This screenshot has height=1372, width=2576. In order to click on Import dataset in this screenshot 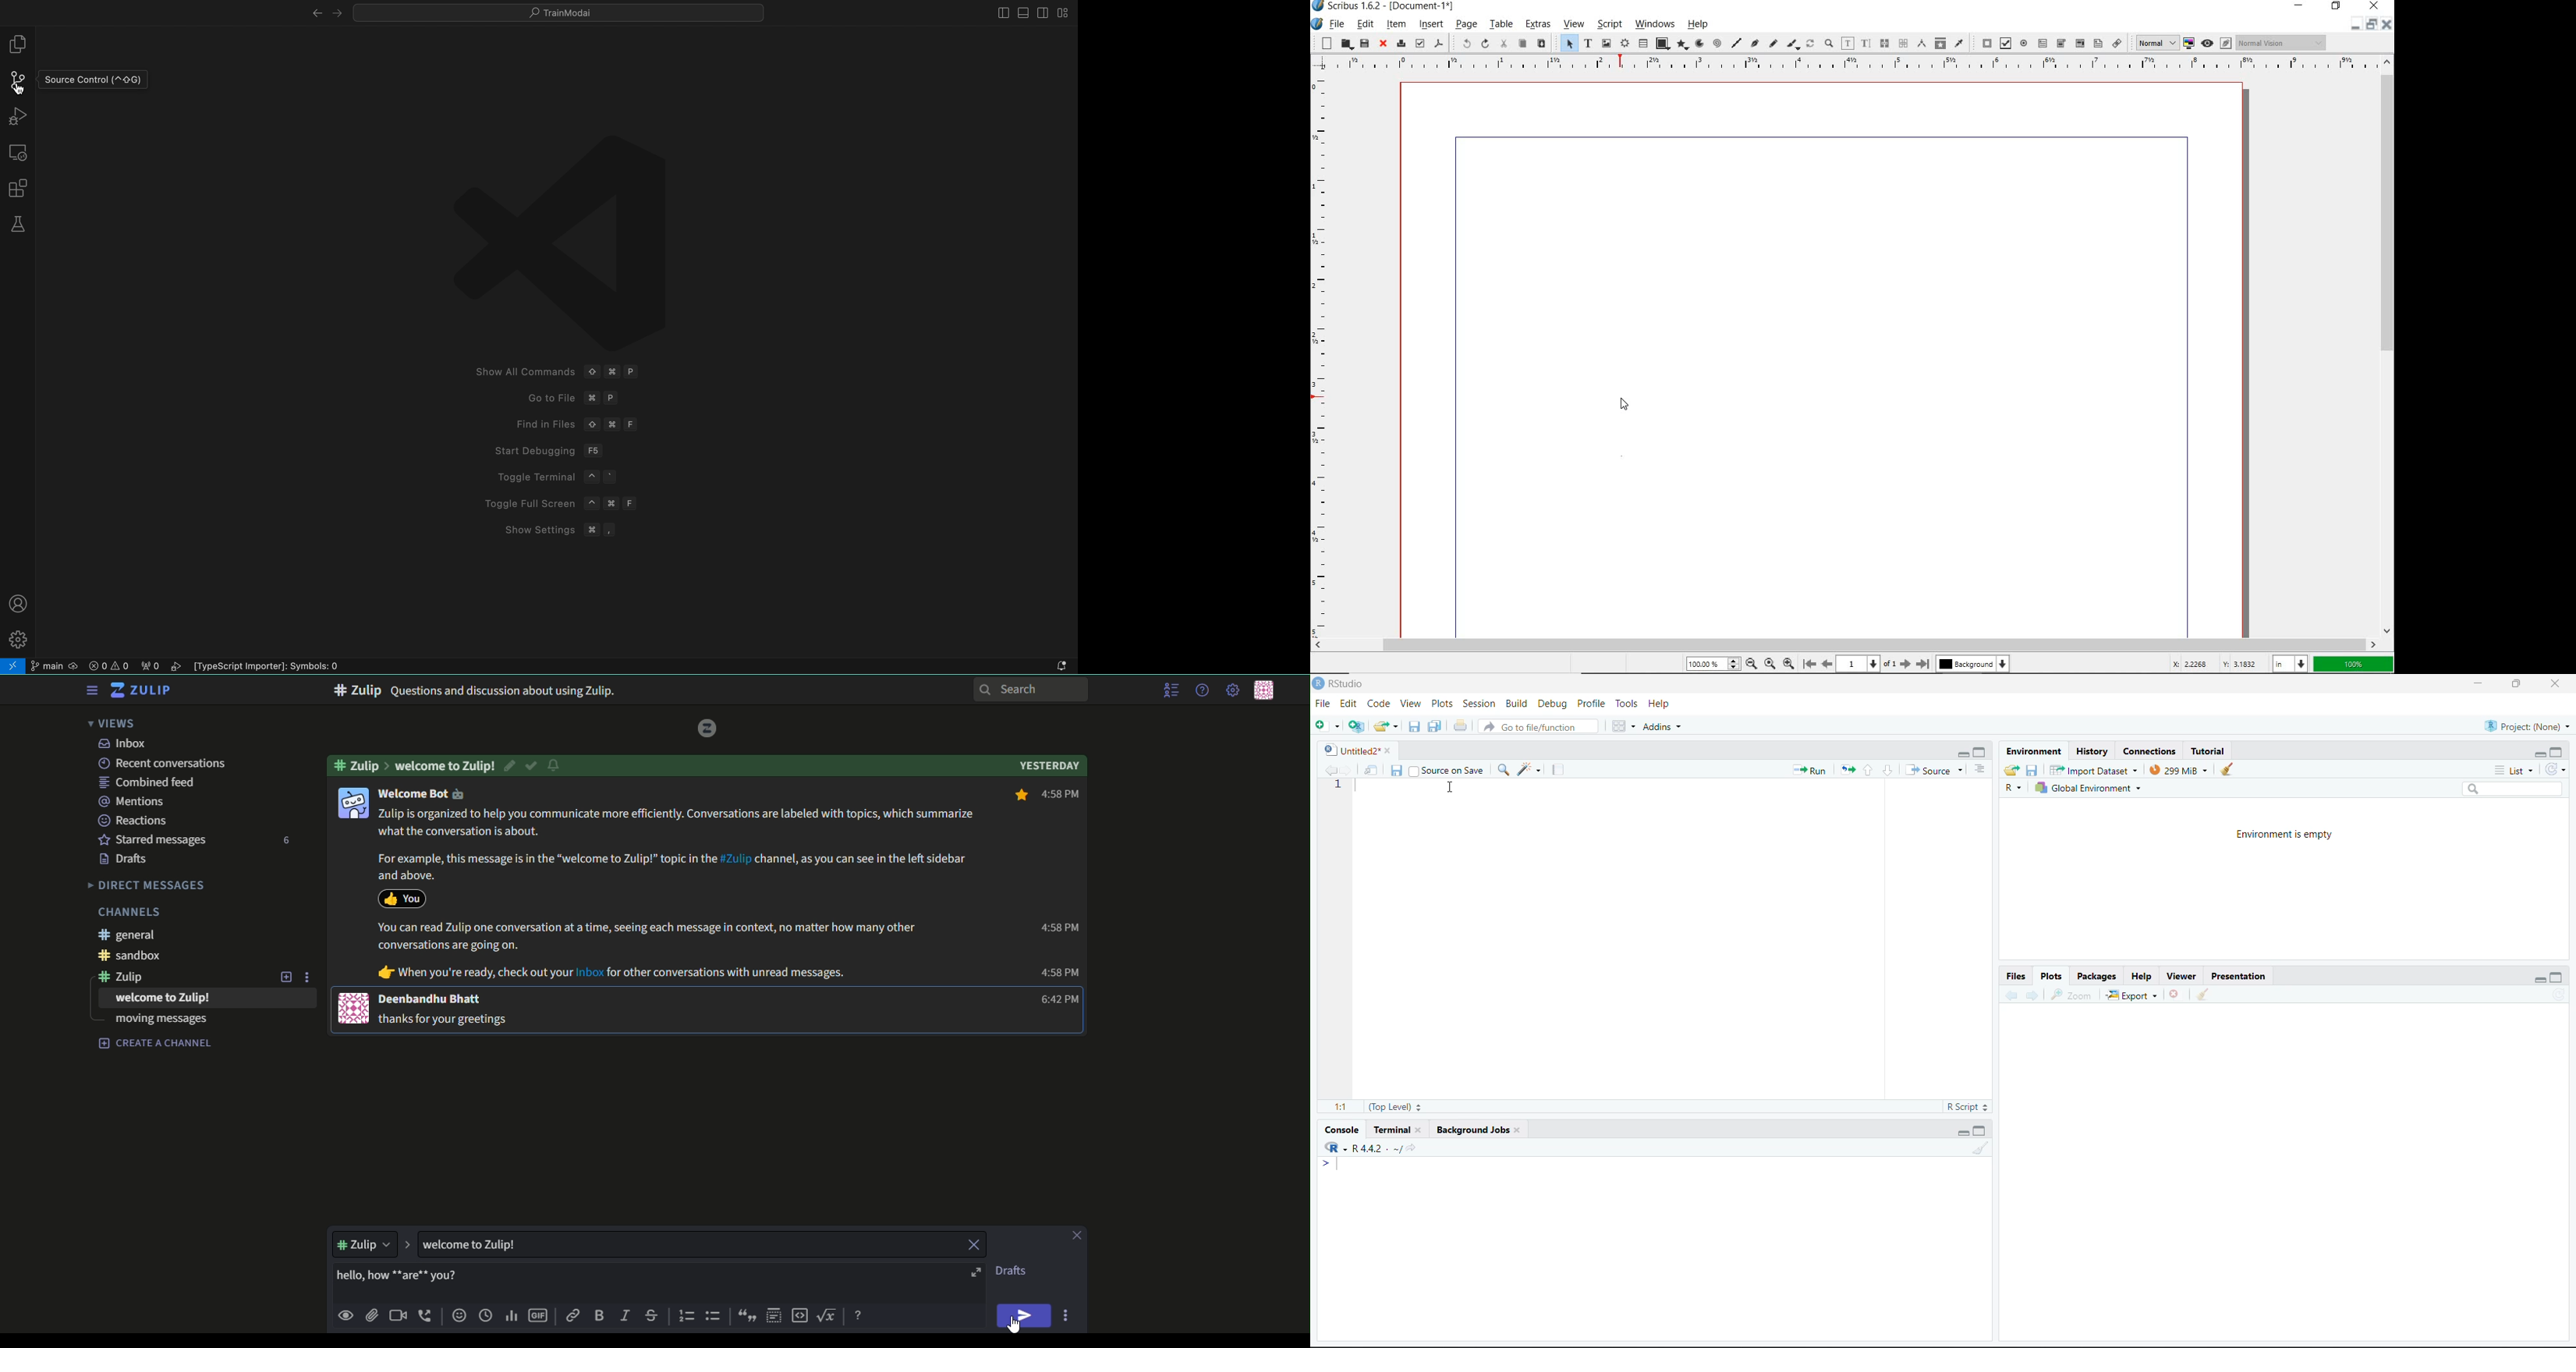, I will do `click(2095, 770)`.